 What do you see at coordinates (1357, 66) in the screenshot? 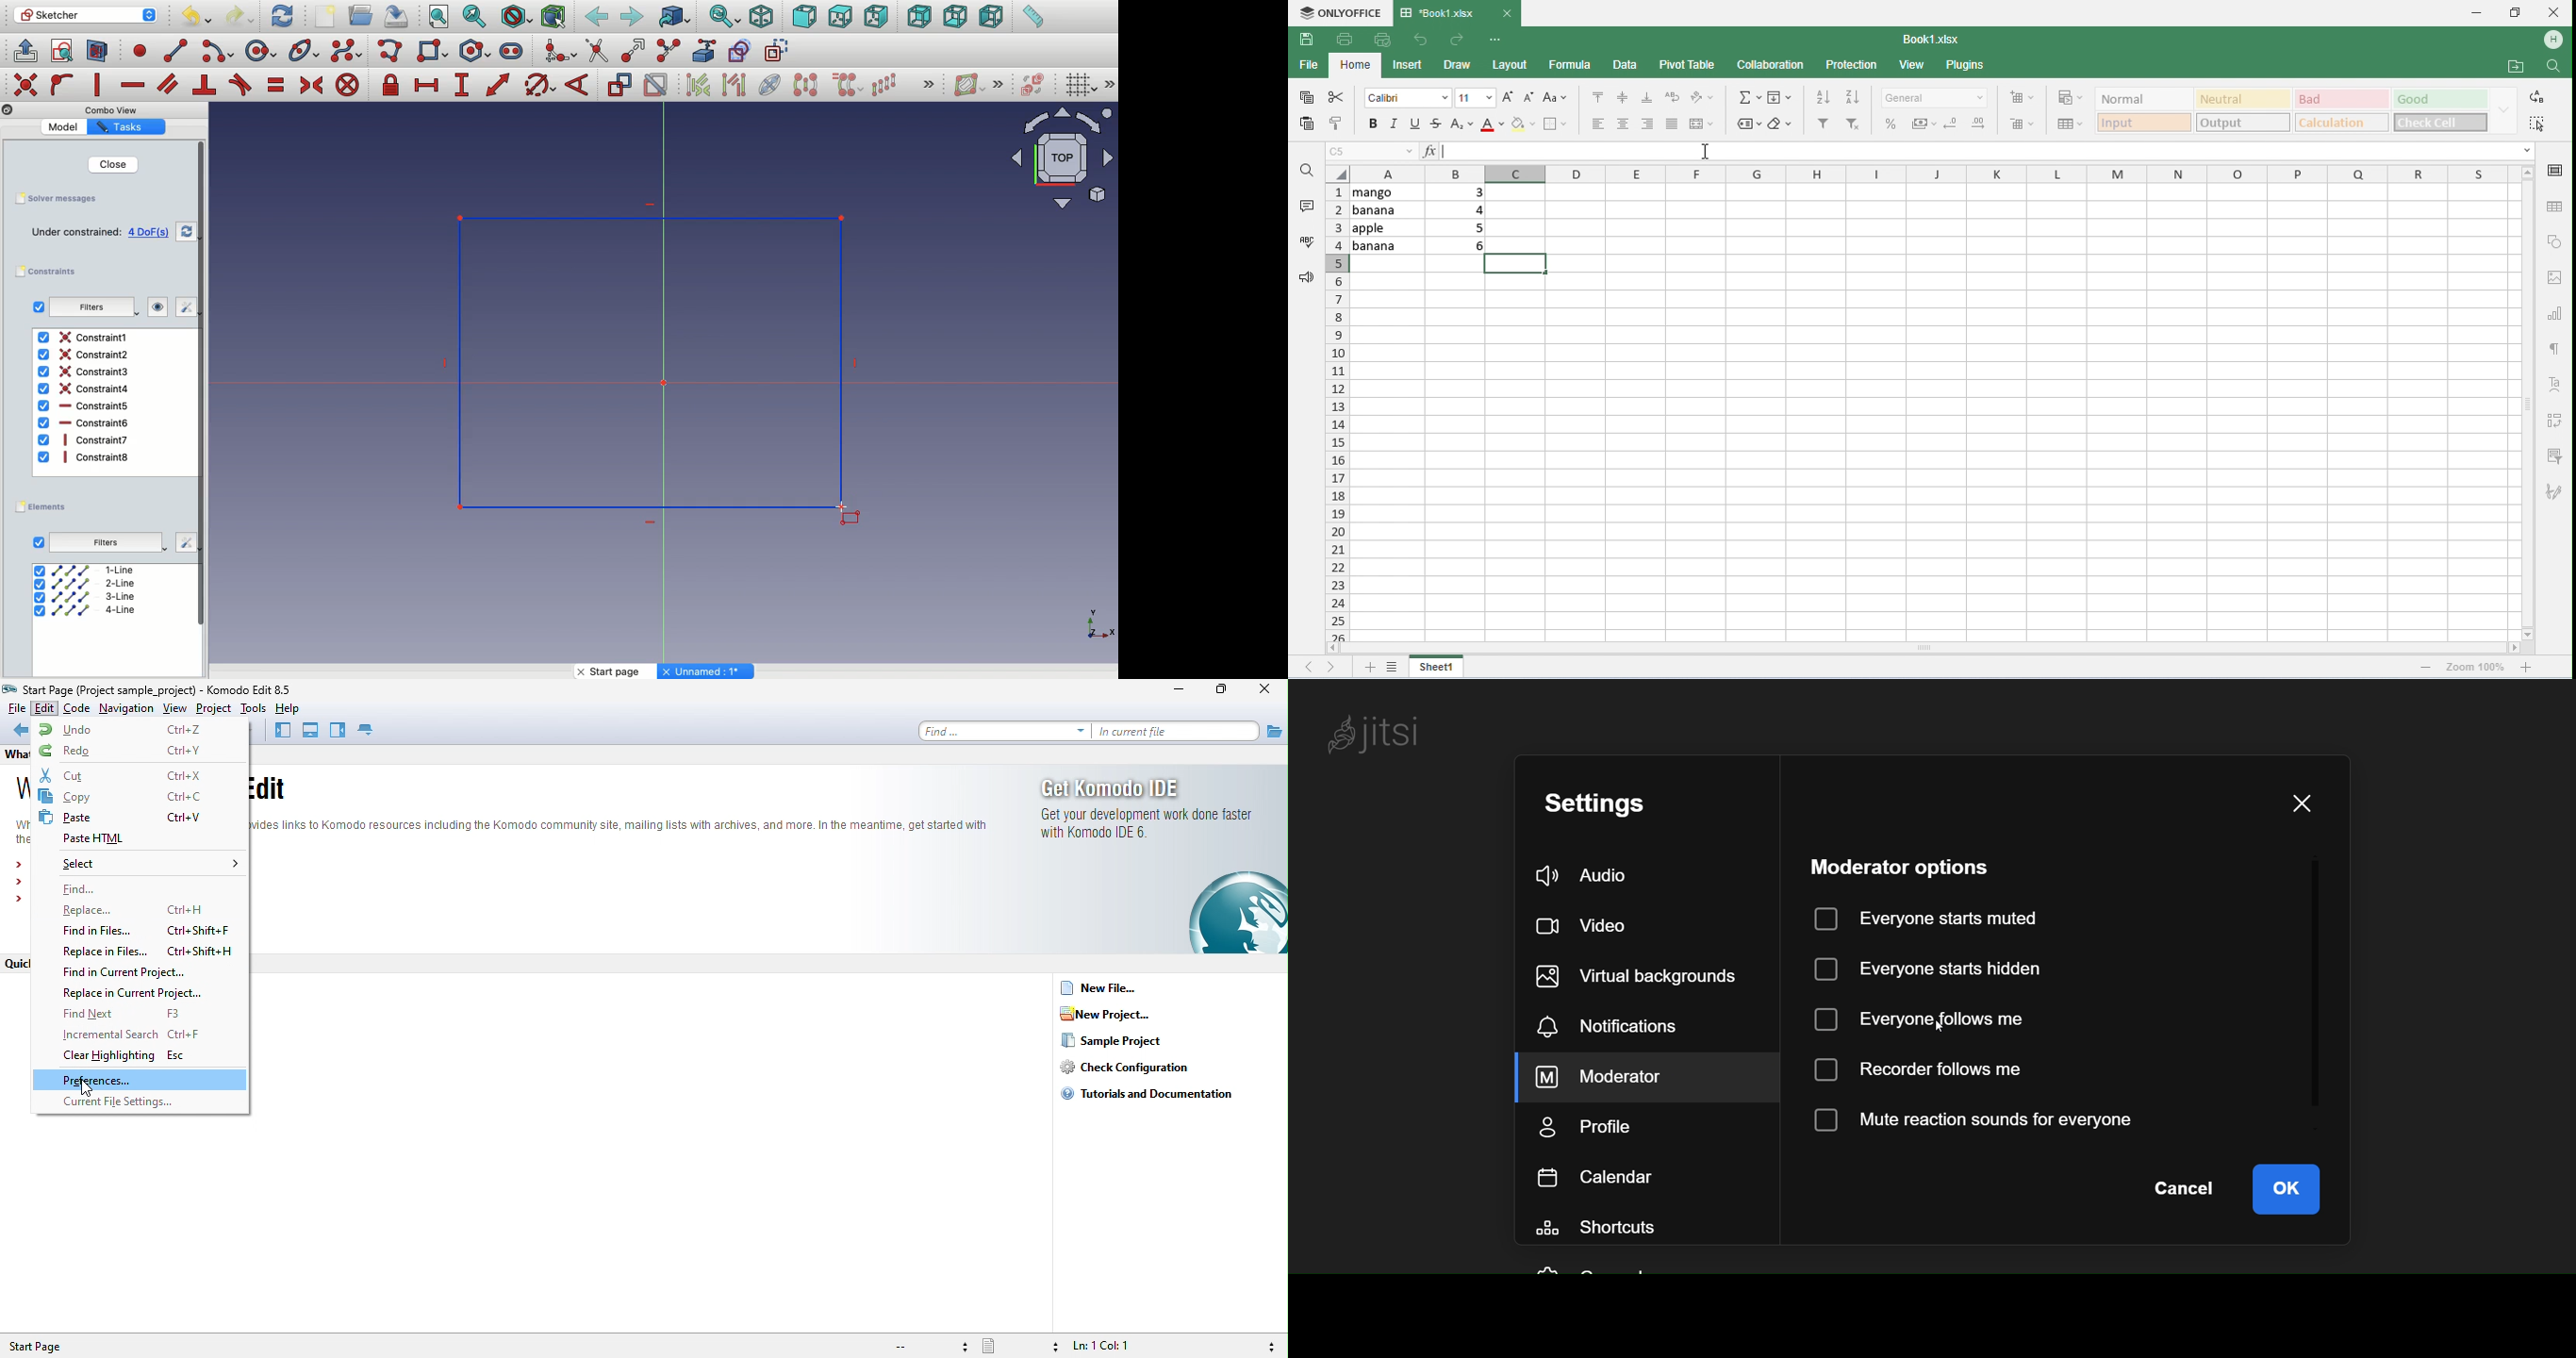
I see `home` at bounding box center [1357, 66].